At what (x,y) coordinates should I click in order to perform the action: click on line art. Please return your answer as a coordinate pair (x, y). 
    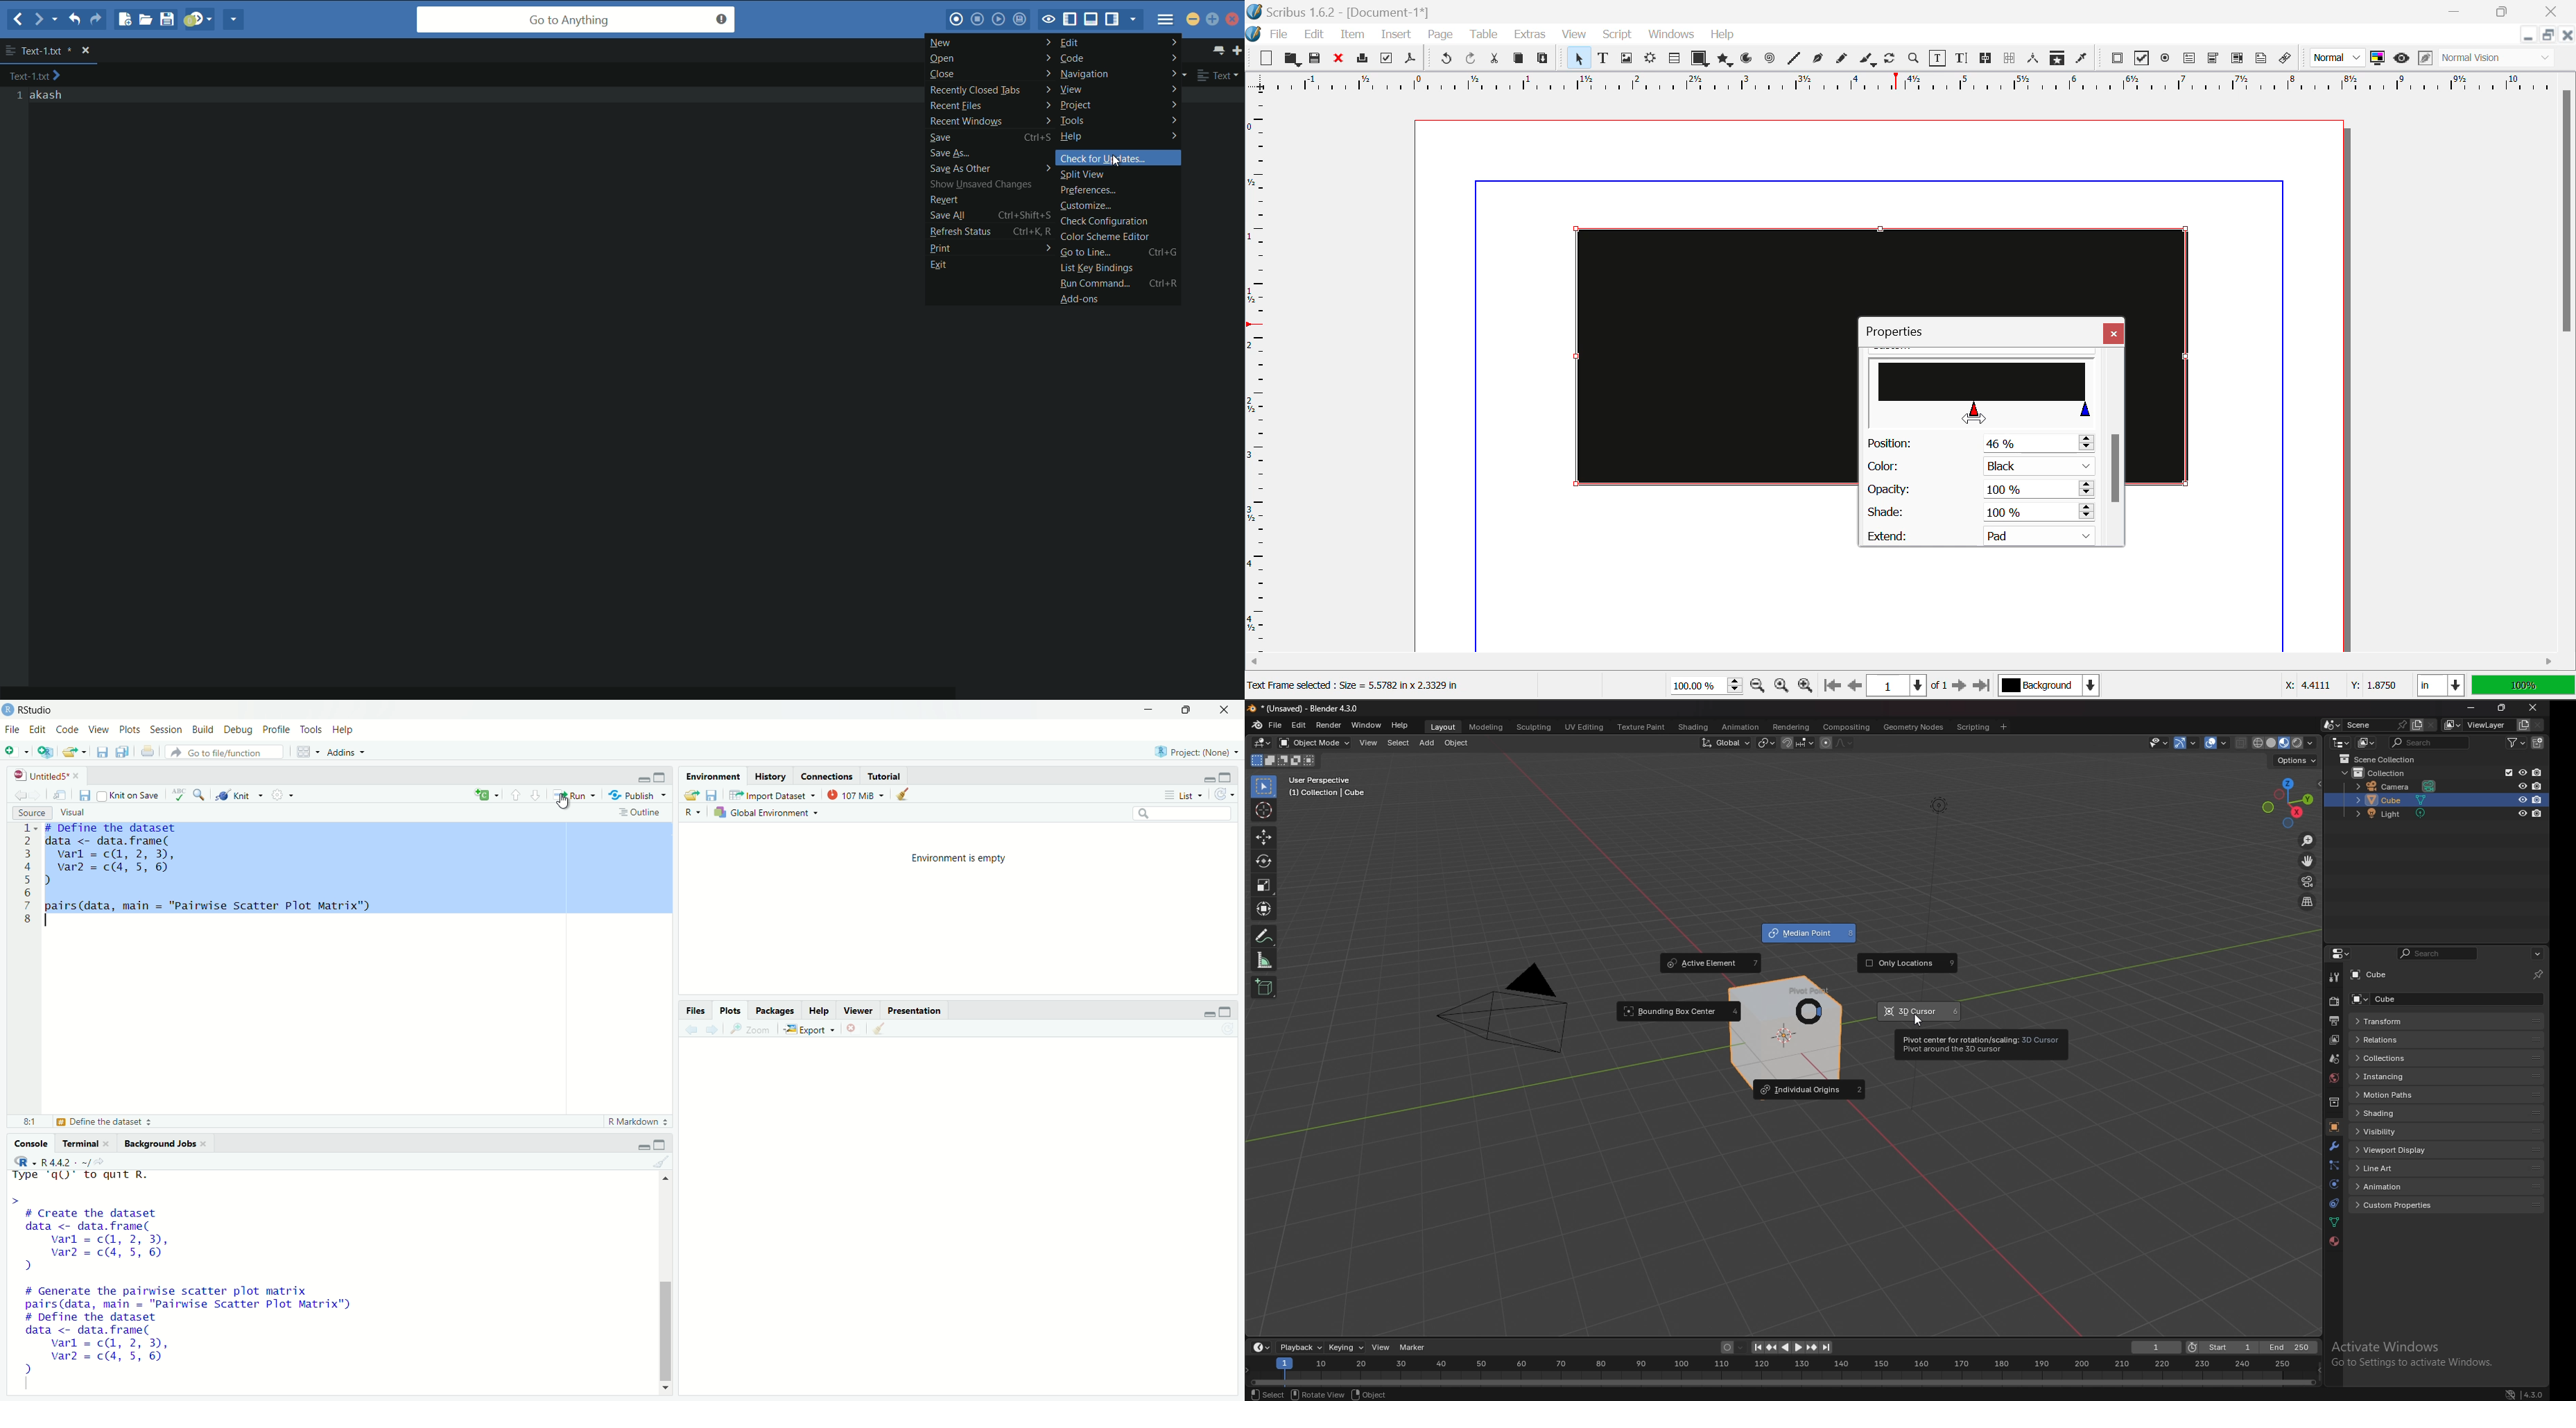
    Looking at the image, I should click on (2399, 1169).